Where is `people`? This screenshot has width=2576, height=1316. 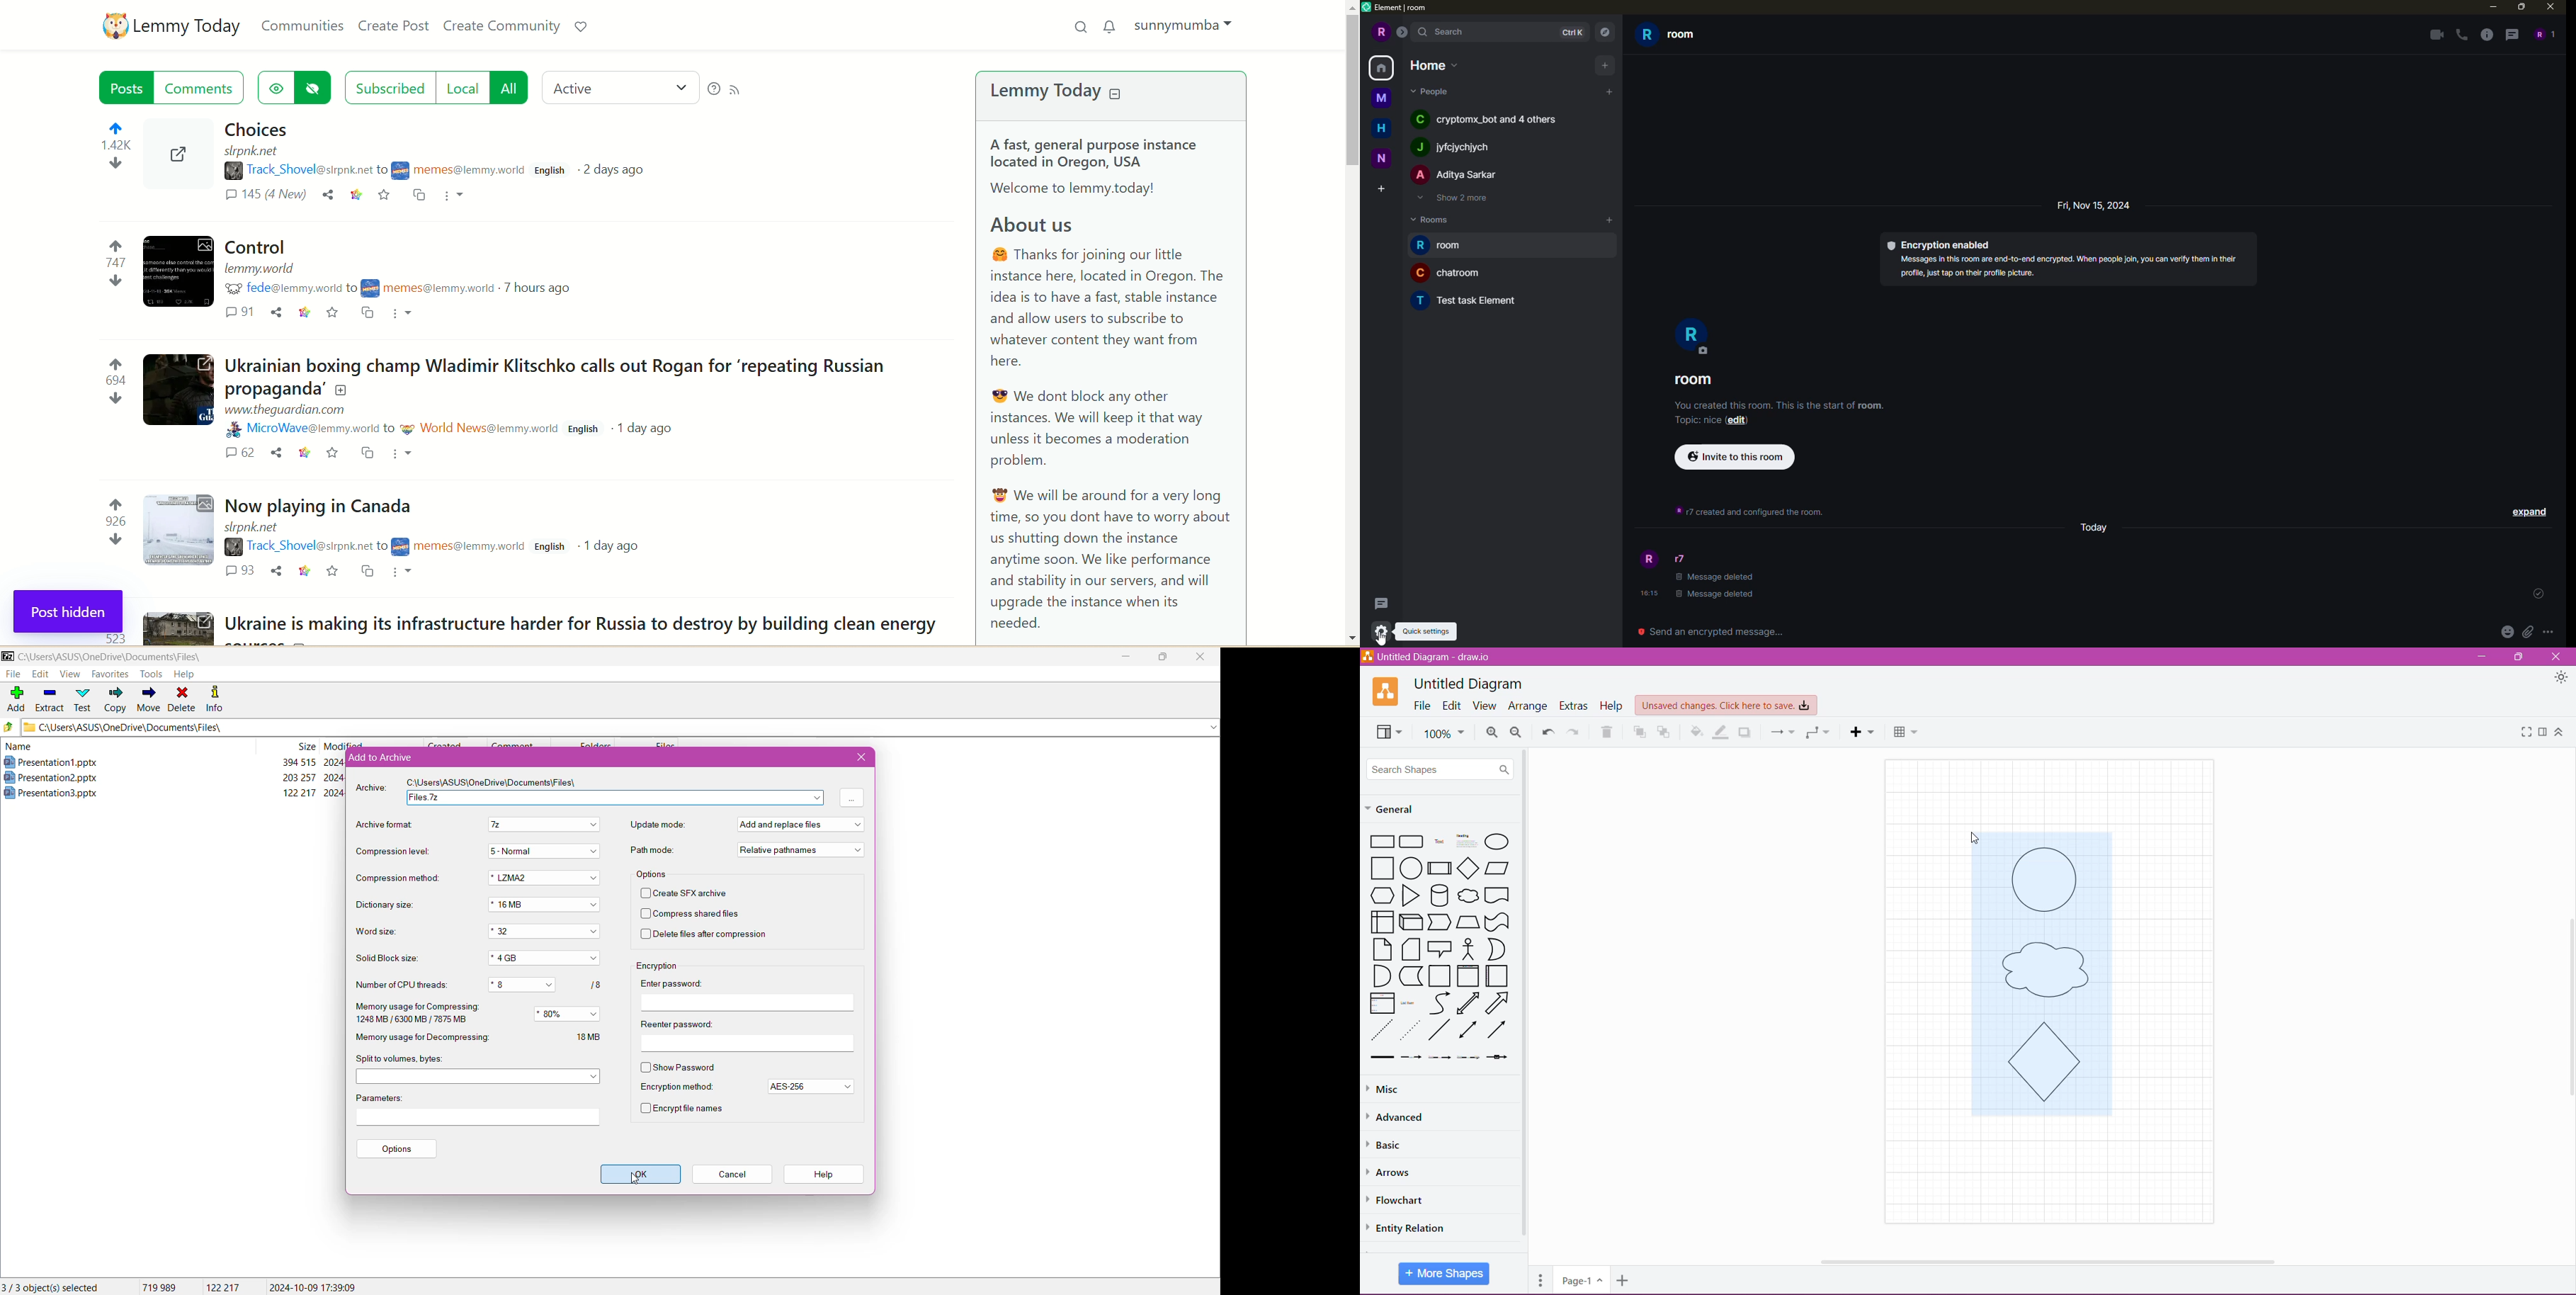
people is located at coordinates (1457, 175).